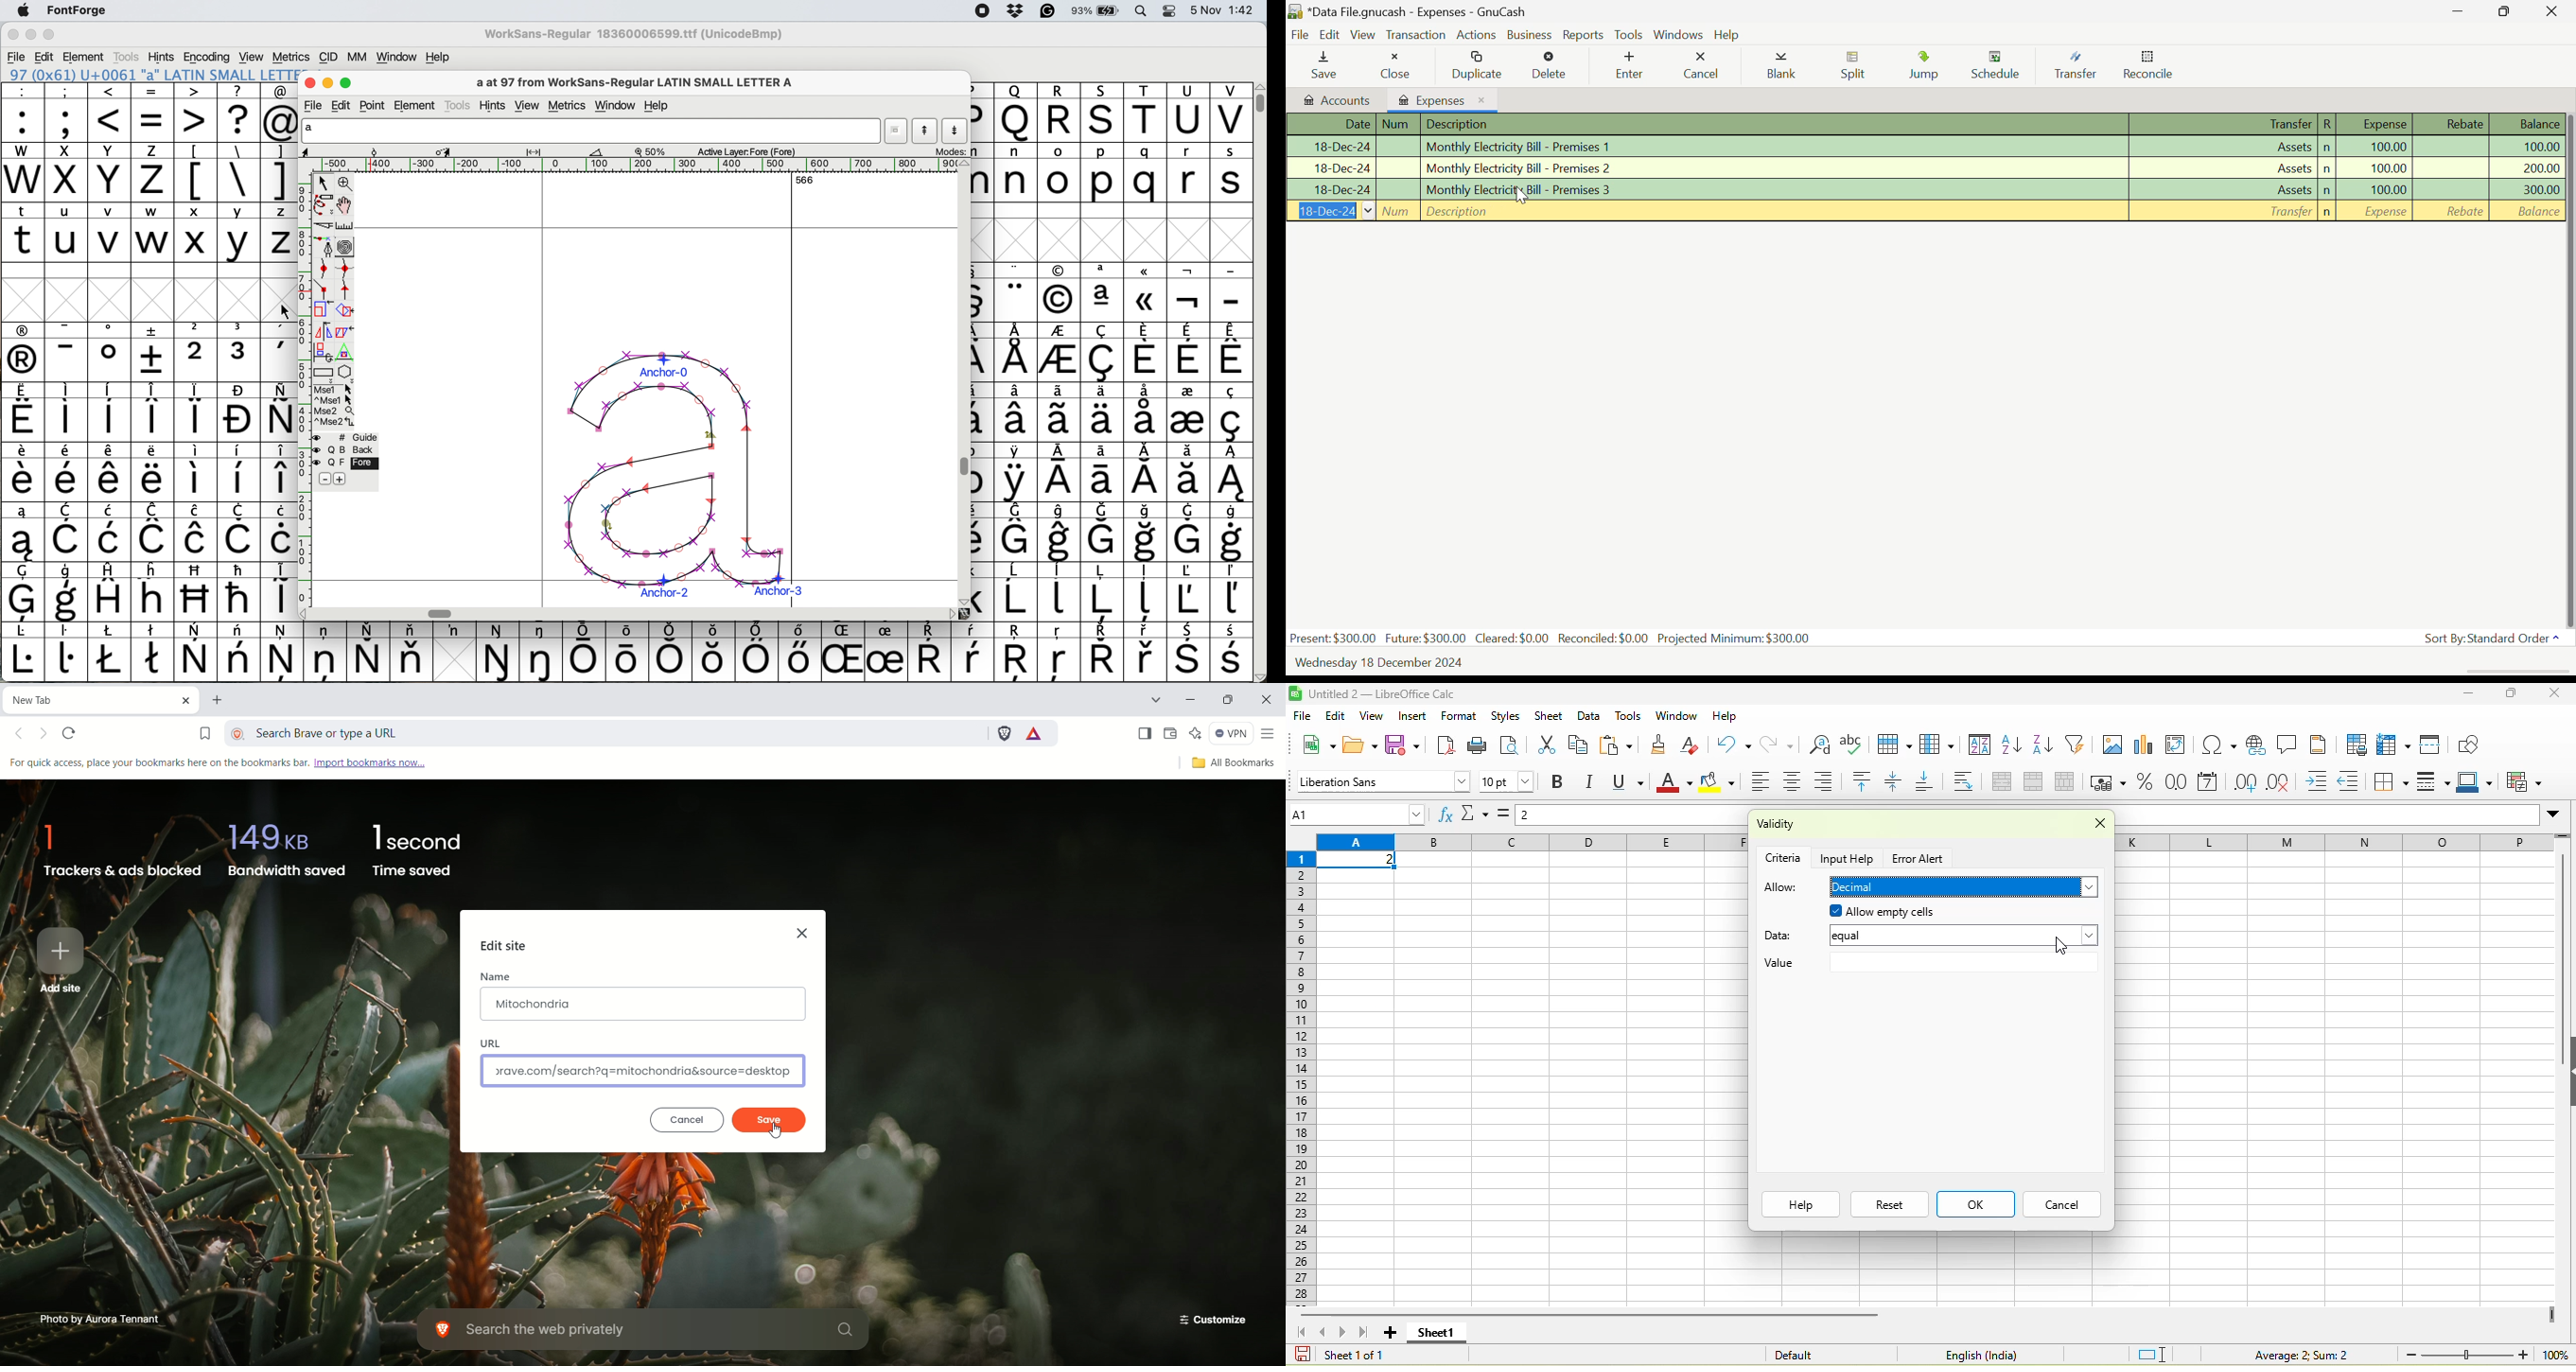 The width and height of the screenshot is (2576, 1372). Describe the element at coordinates (1923, 167) in the screenshot. I see `Monthly Electricity Bill - Premises 2` at that location.